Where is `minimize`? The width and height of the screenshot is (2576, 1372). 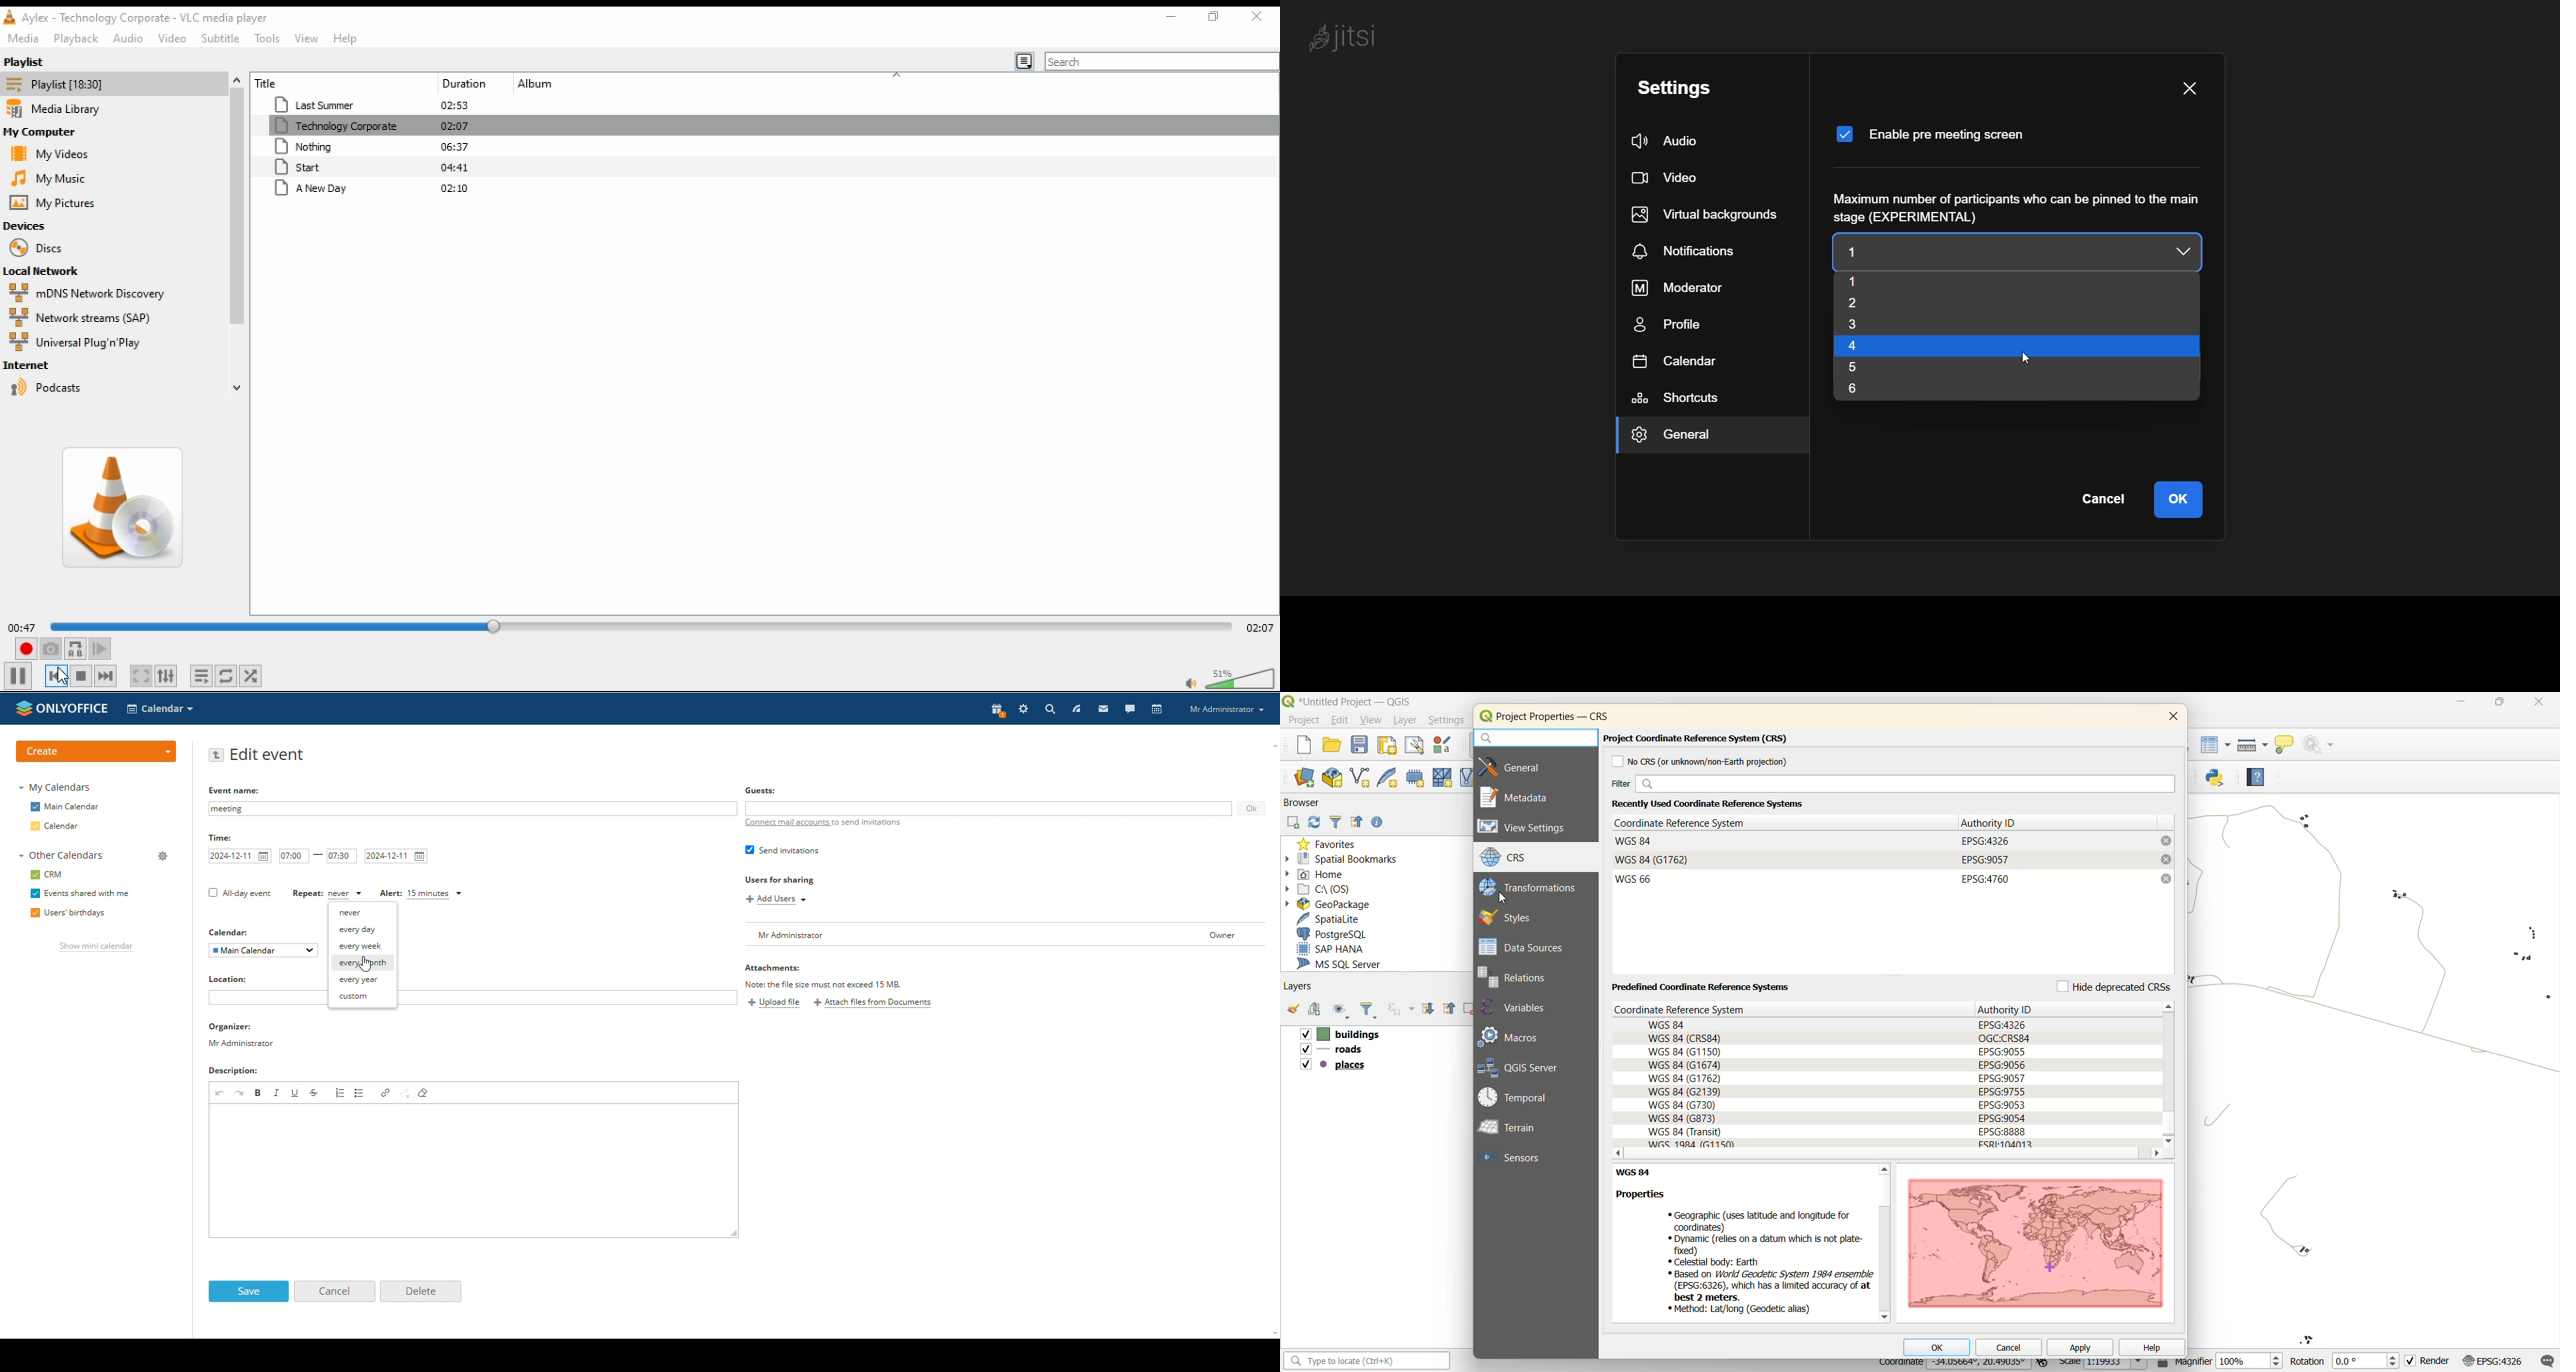 minimize is located at coordinates (1171, 16).